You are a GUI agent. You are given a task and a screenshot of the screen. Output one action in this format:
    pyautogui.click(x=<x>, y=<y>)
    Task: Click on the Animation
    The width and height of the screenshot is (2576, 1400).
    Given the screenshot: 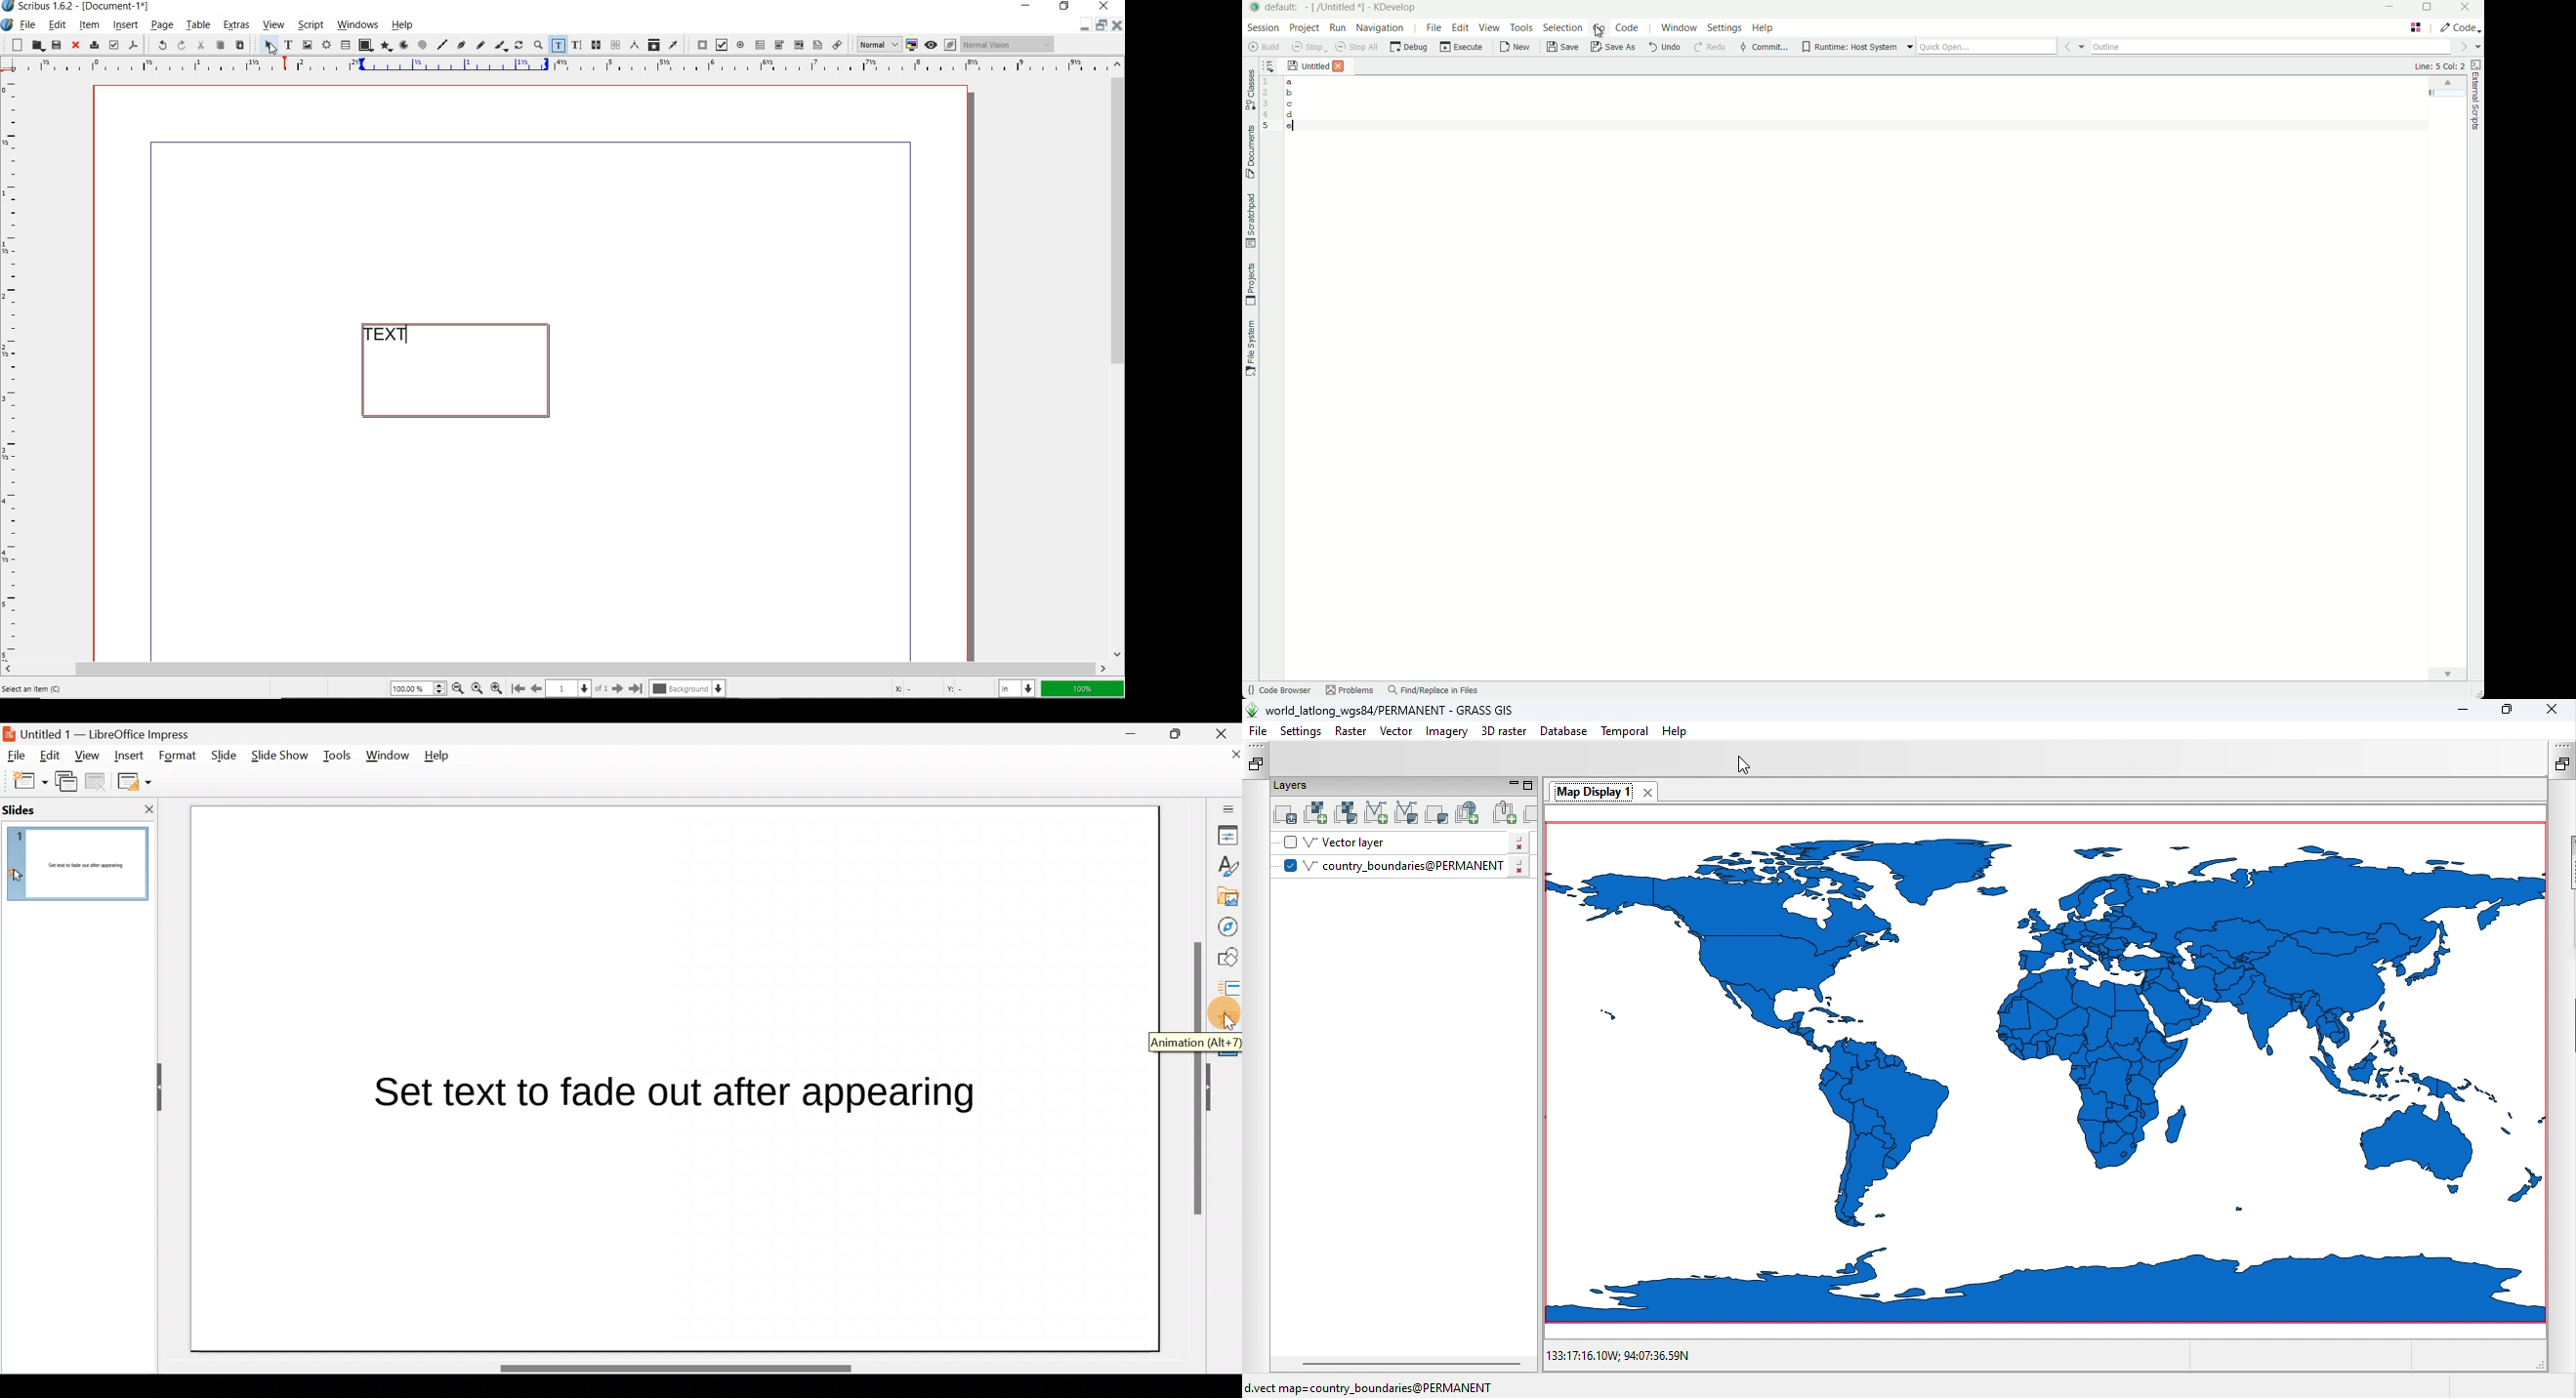 What is the action you would take?
    pyautogui.click(x=1227, y=1019)
    